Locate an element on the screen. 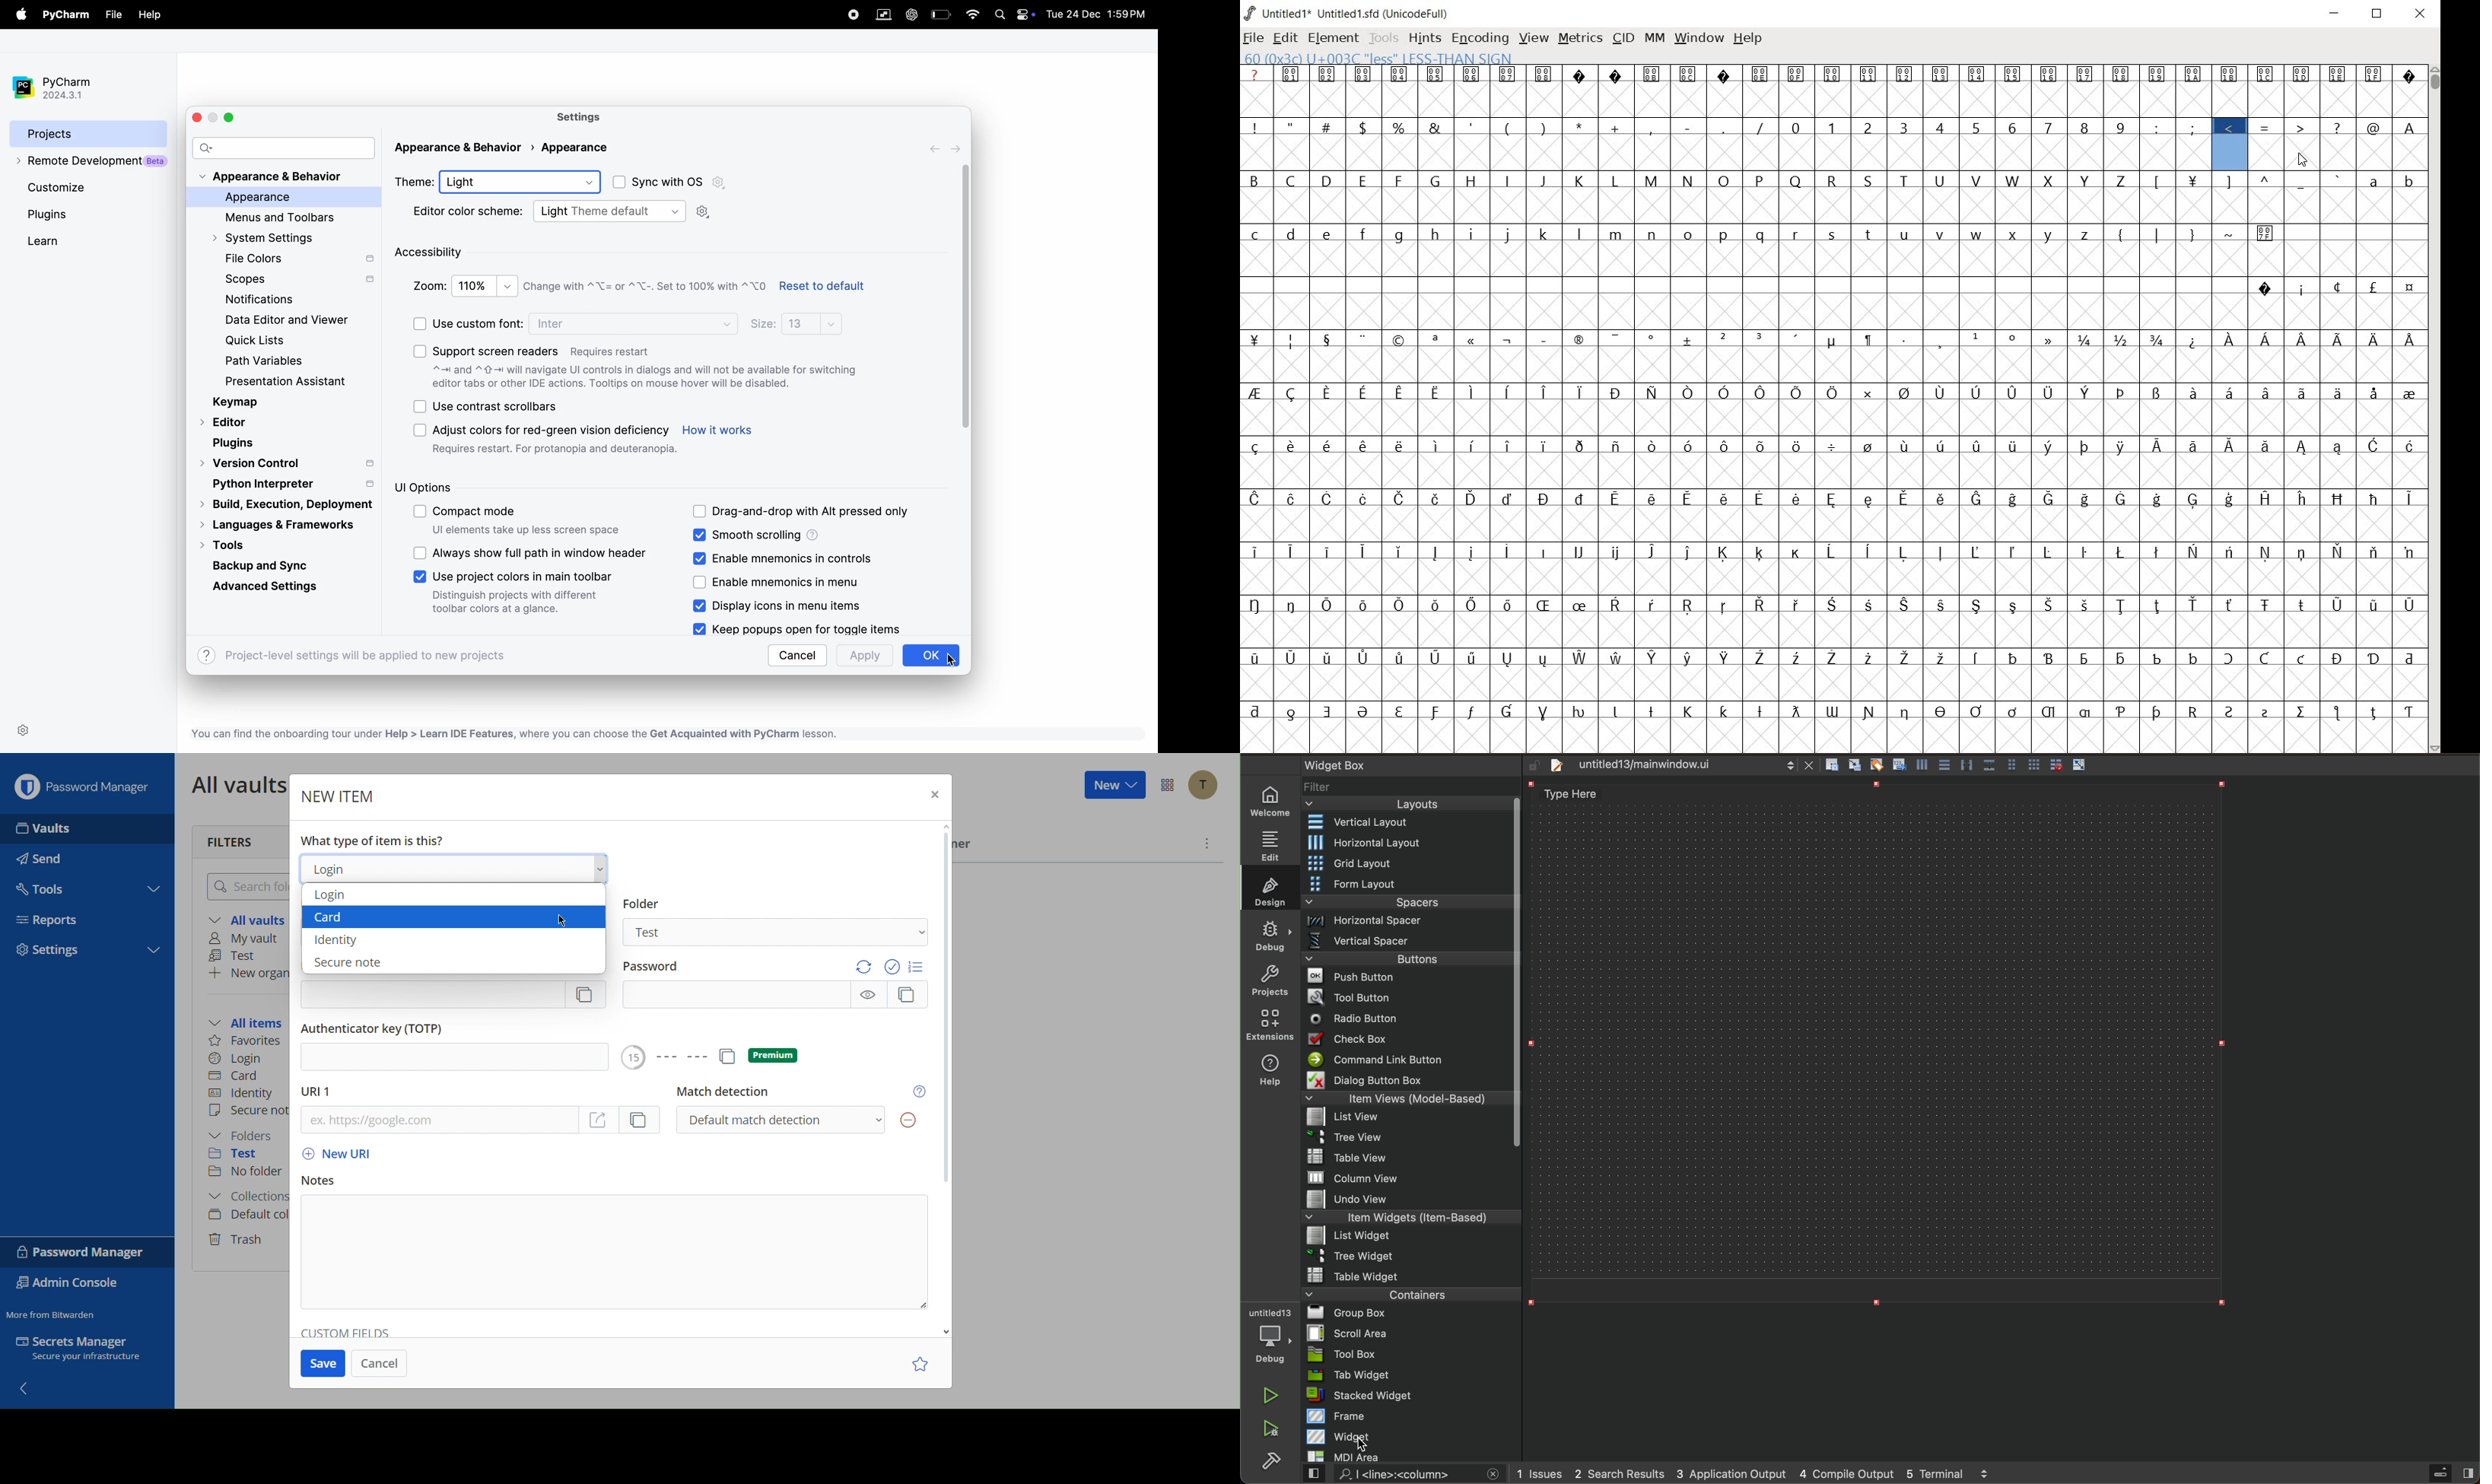  Identity is located at coordinates (336, 939).